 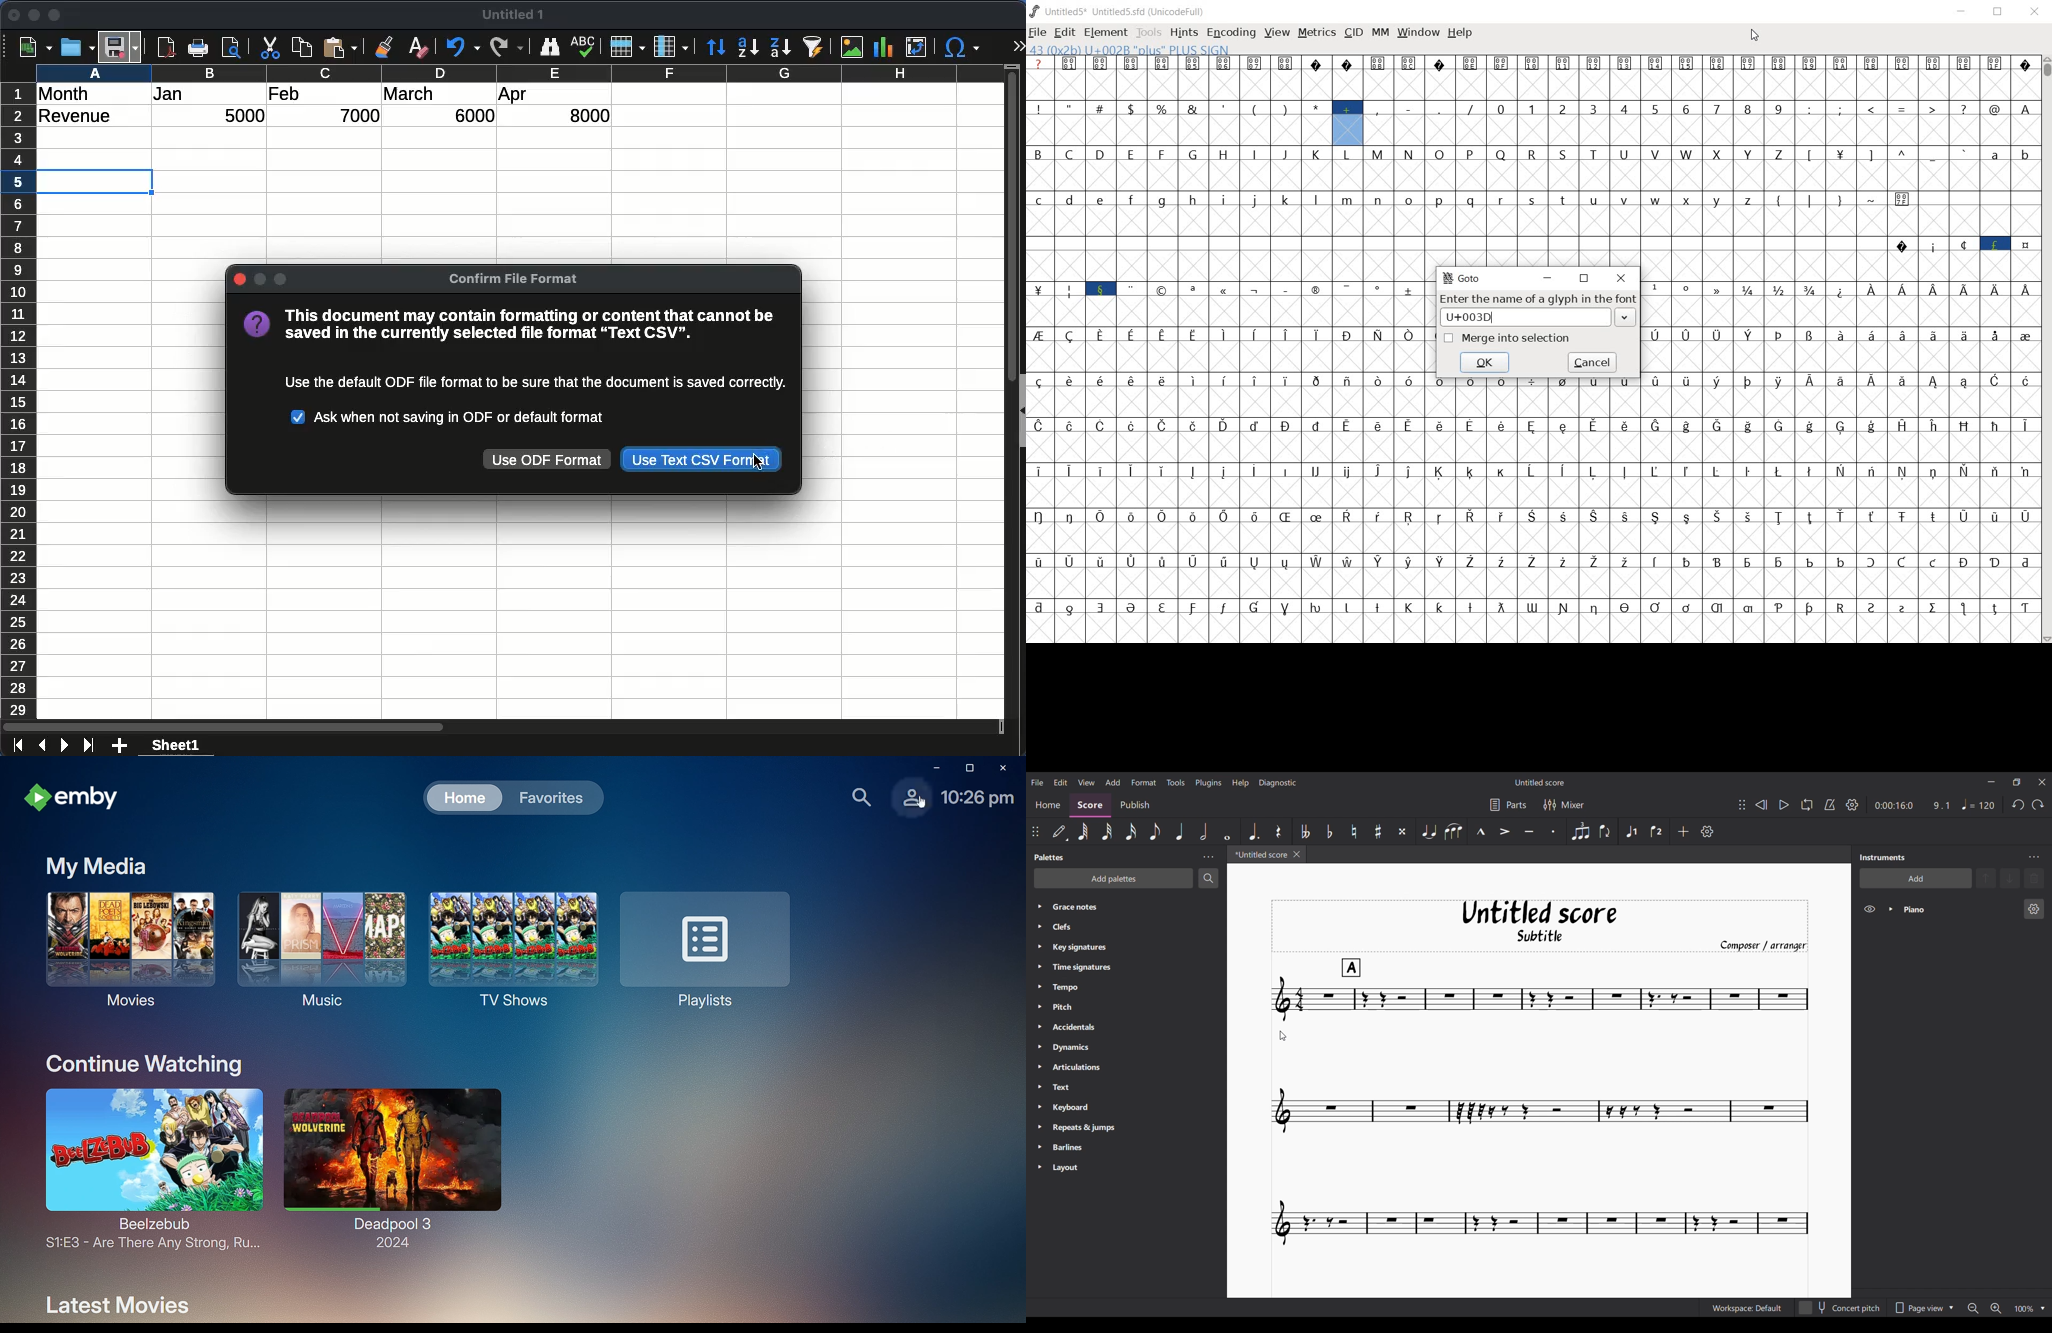 I want to click on Zoom in, so click(x=1995, y=1309).